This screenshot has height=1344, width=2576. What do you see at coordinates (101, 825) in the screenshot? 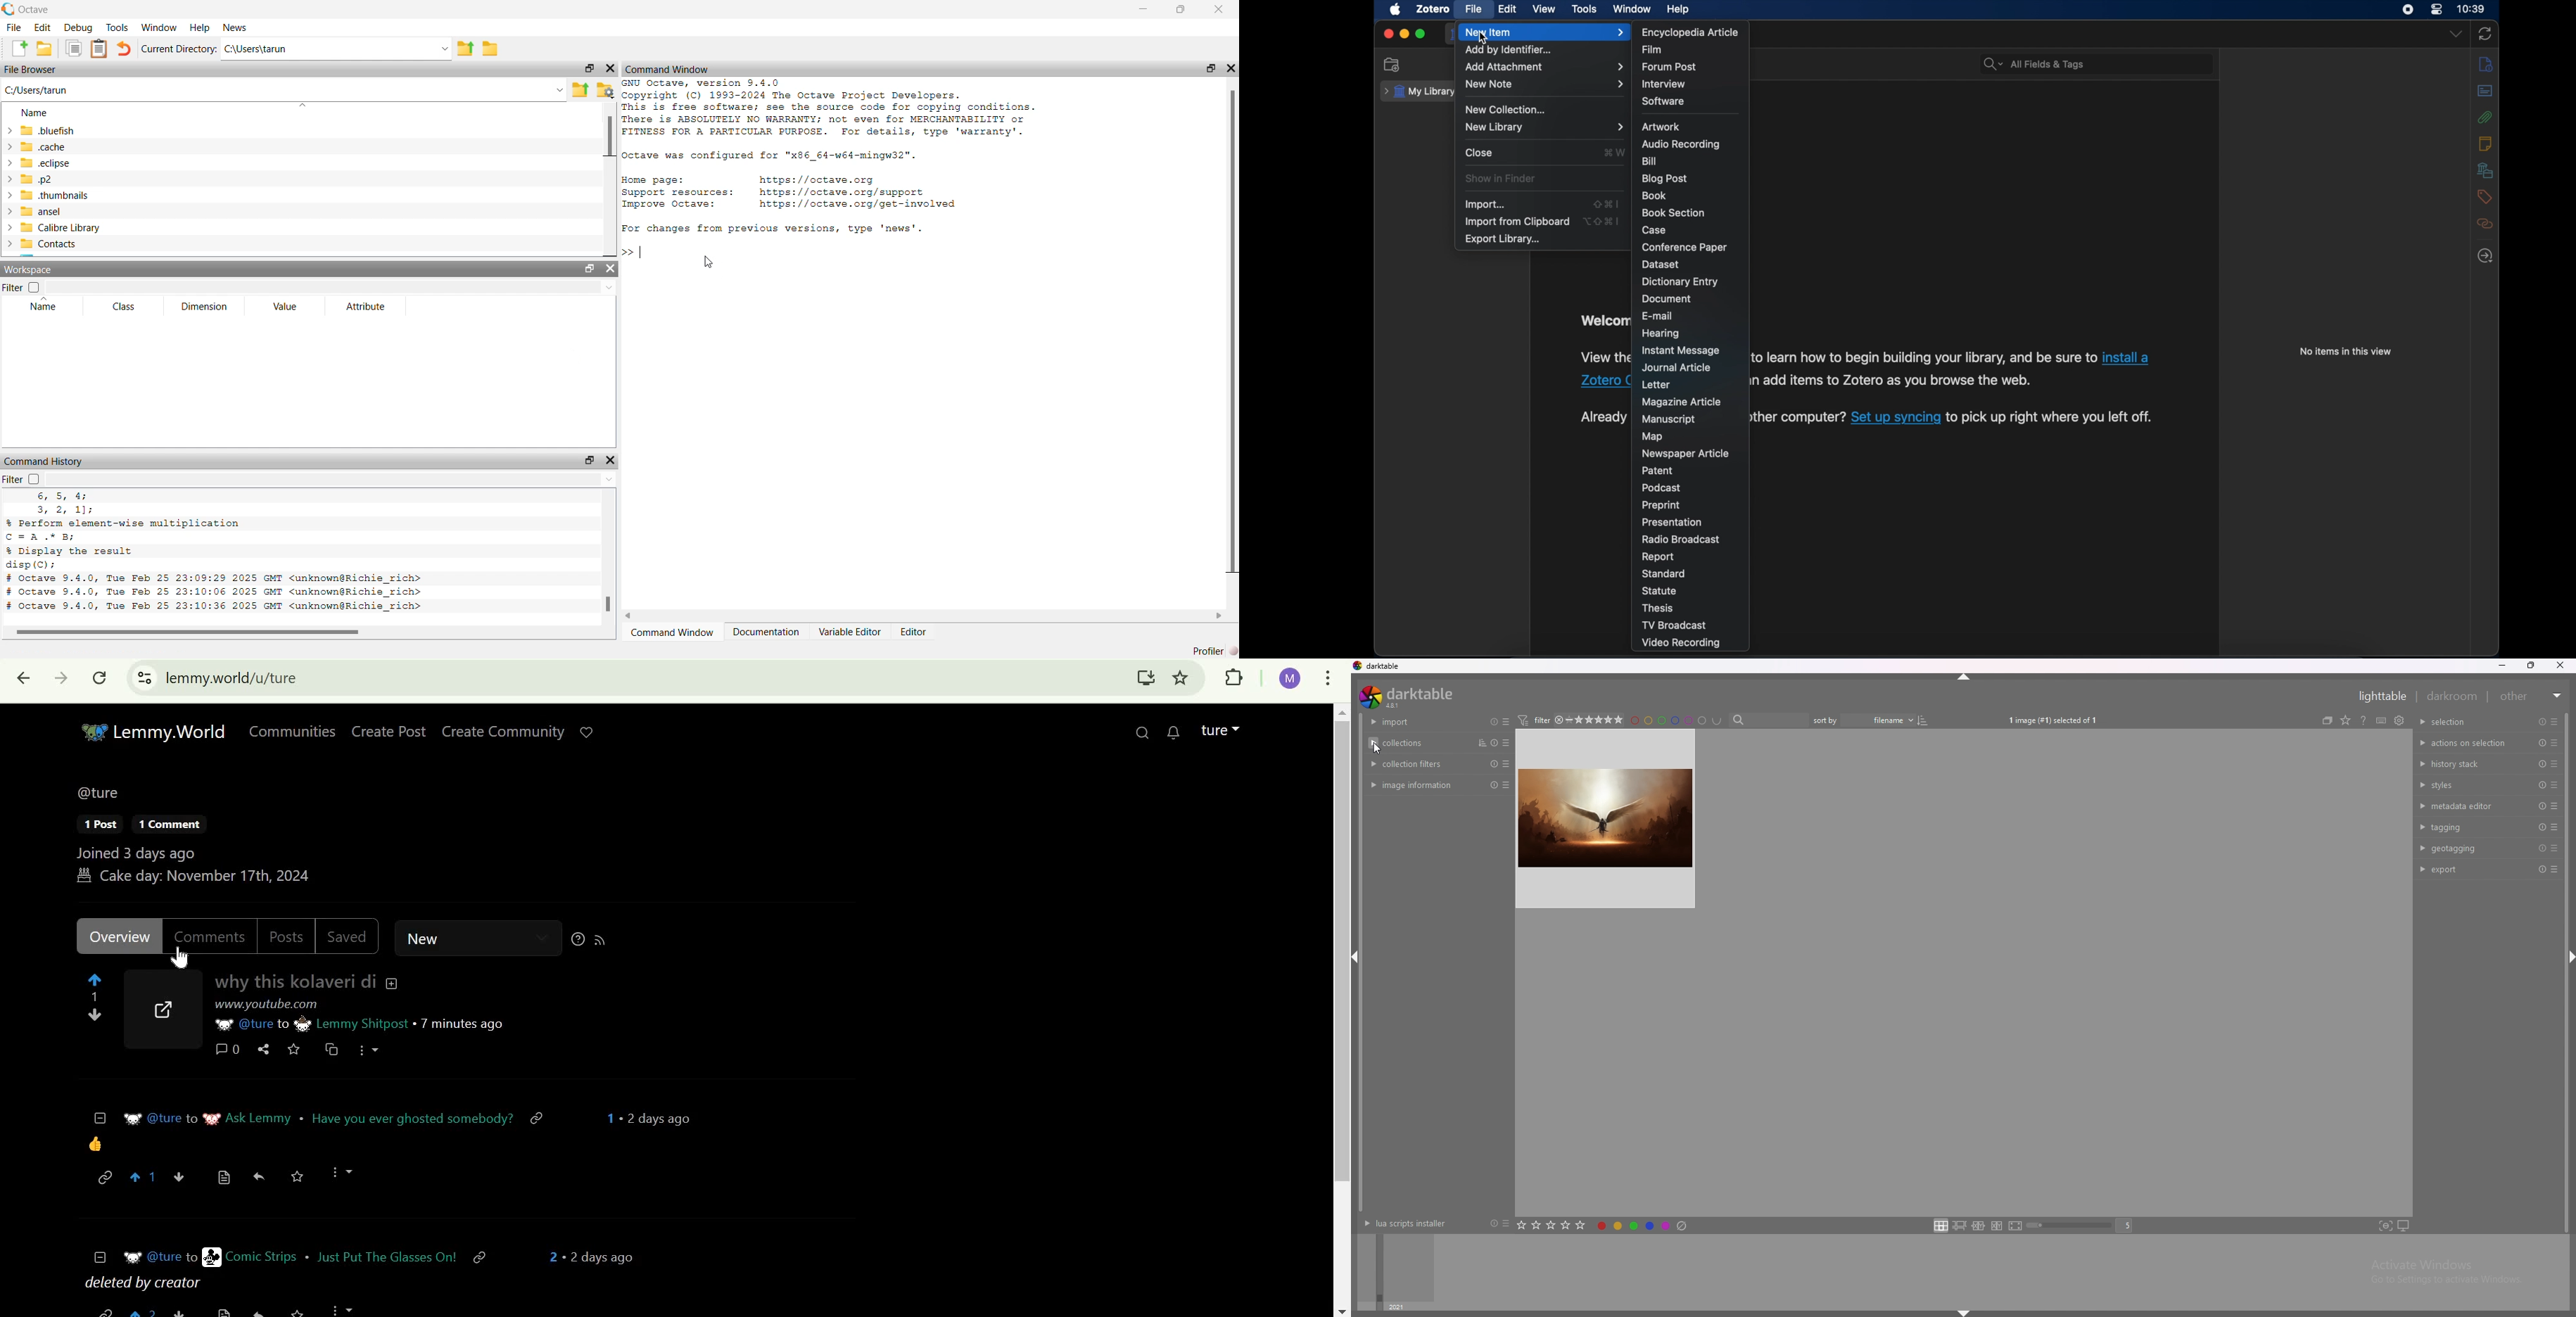
I see `1 post` at bounding box center [101, 825].